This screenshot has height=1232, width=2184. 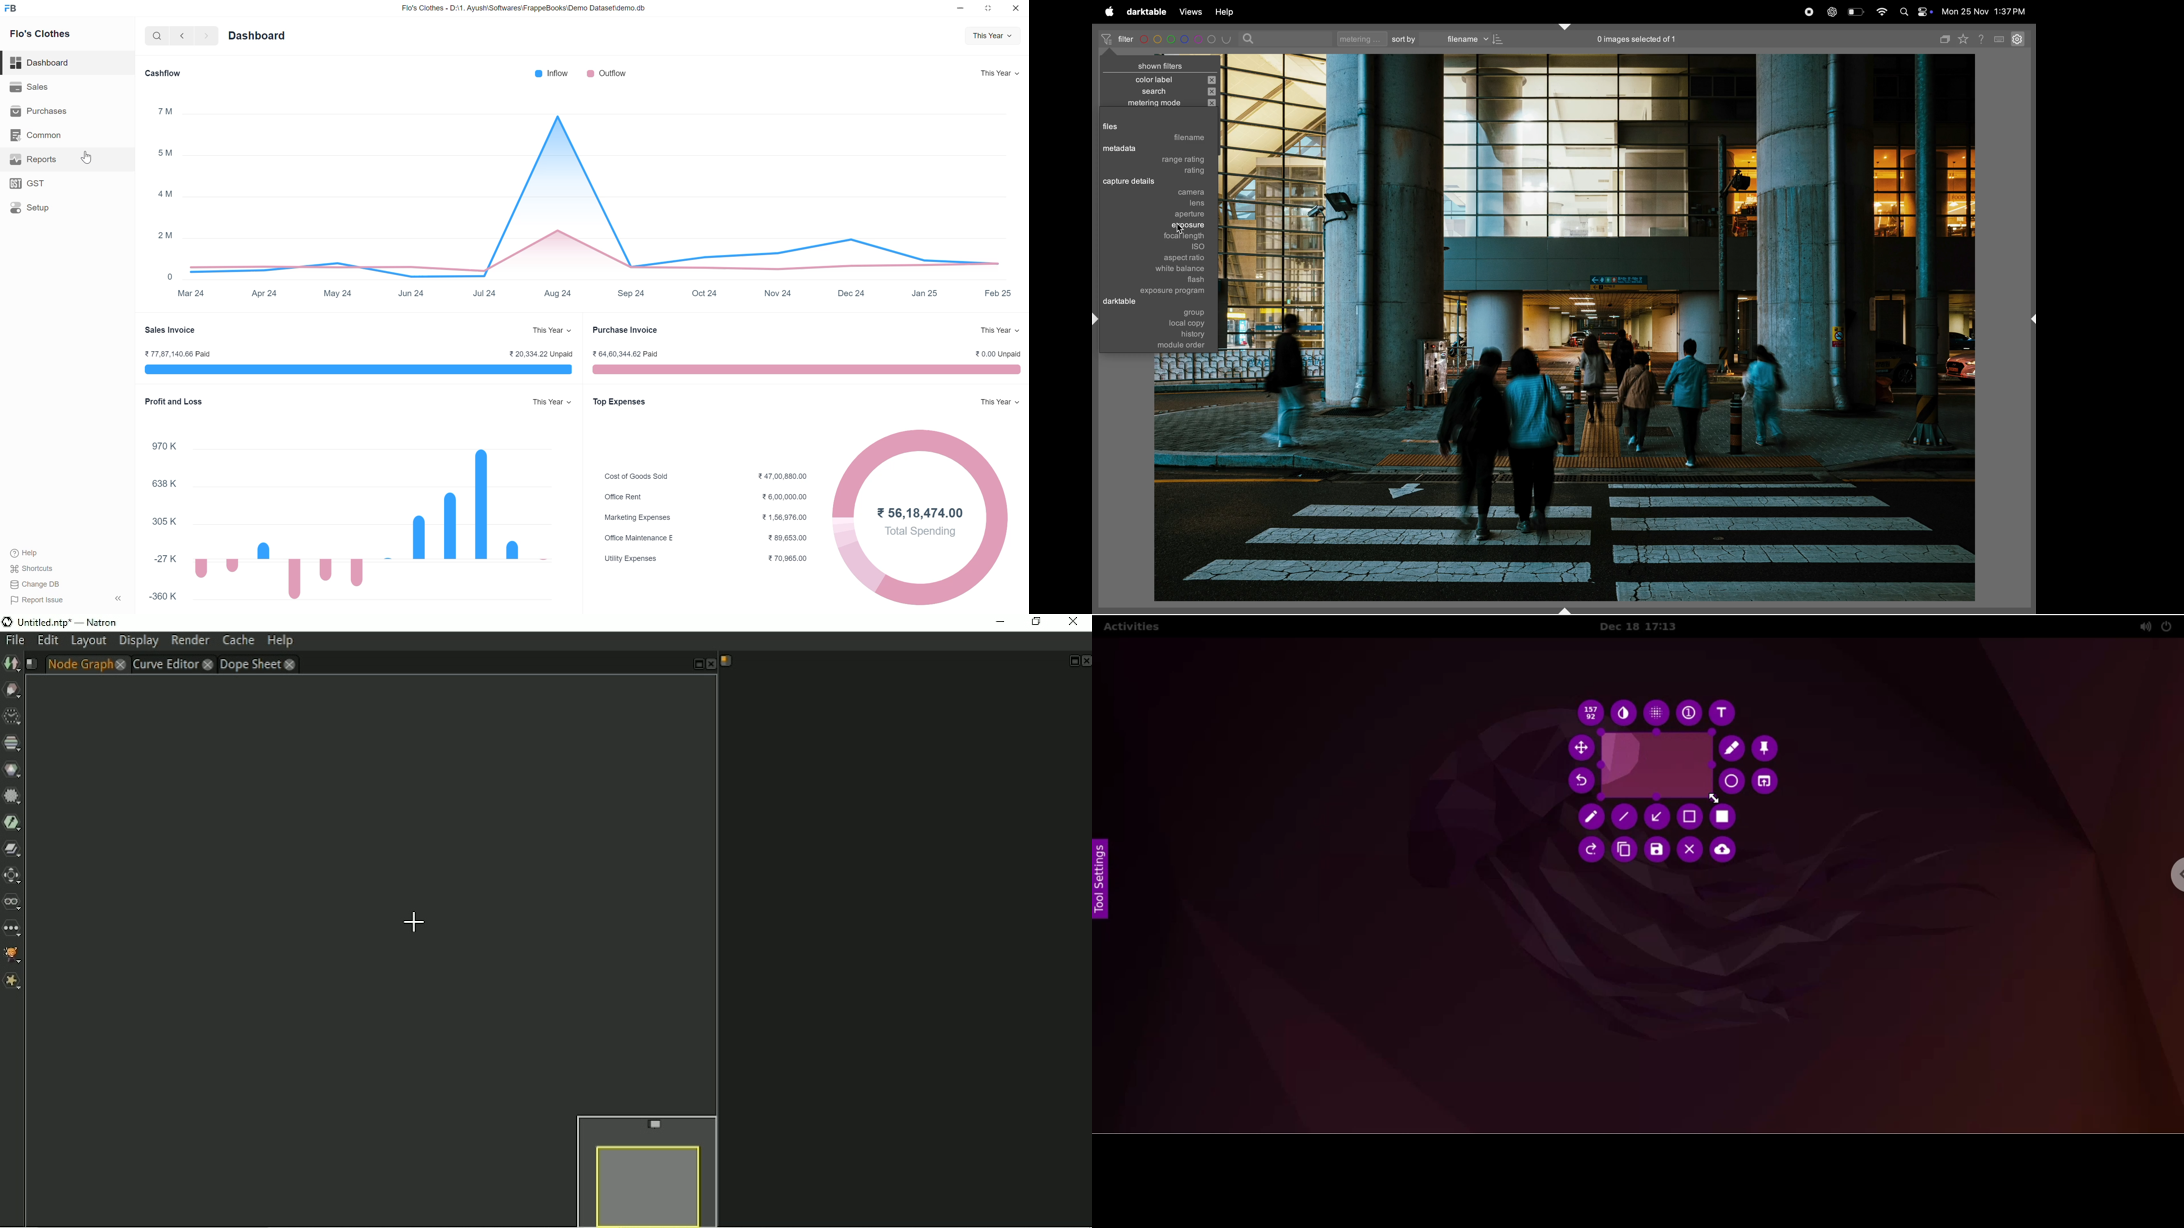 What do you see at coordinates (1965, 39) in the screenshot?
I see `favourites` at bounding box center [1965, 39].